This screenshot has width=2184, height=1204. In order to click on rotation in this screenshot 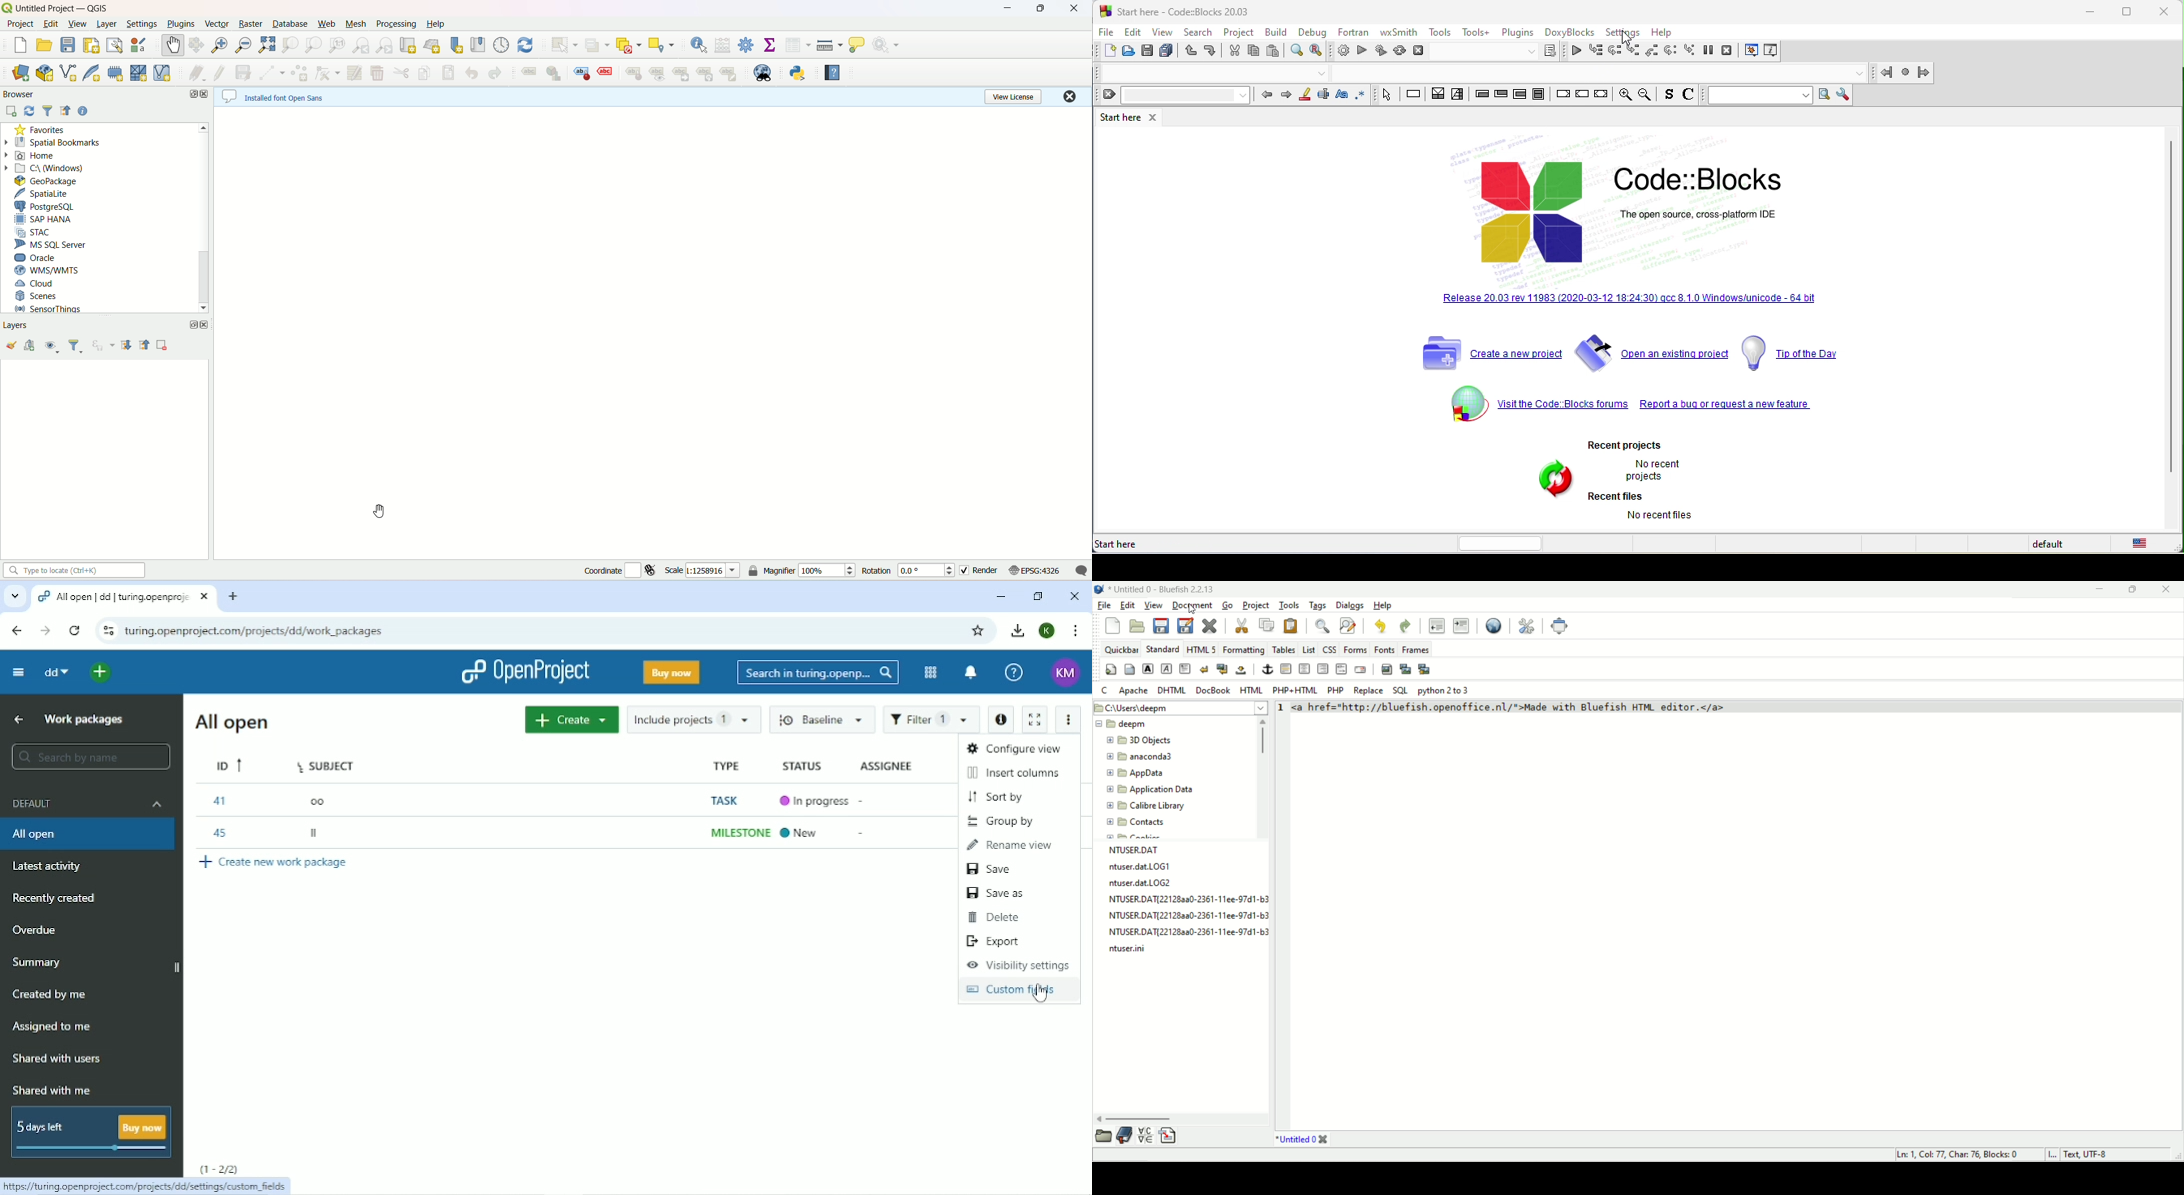, I will do `click(878, 572)`.